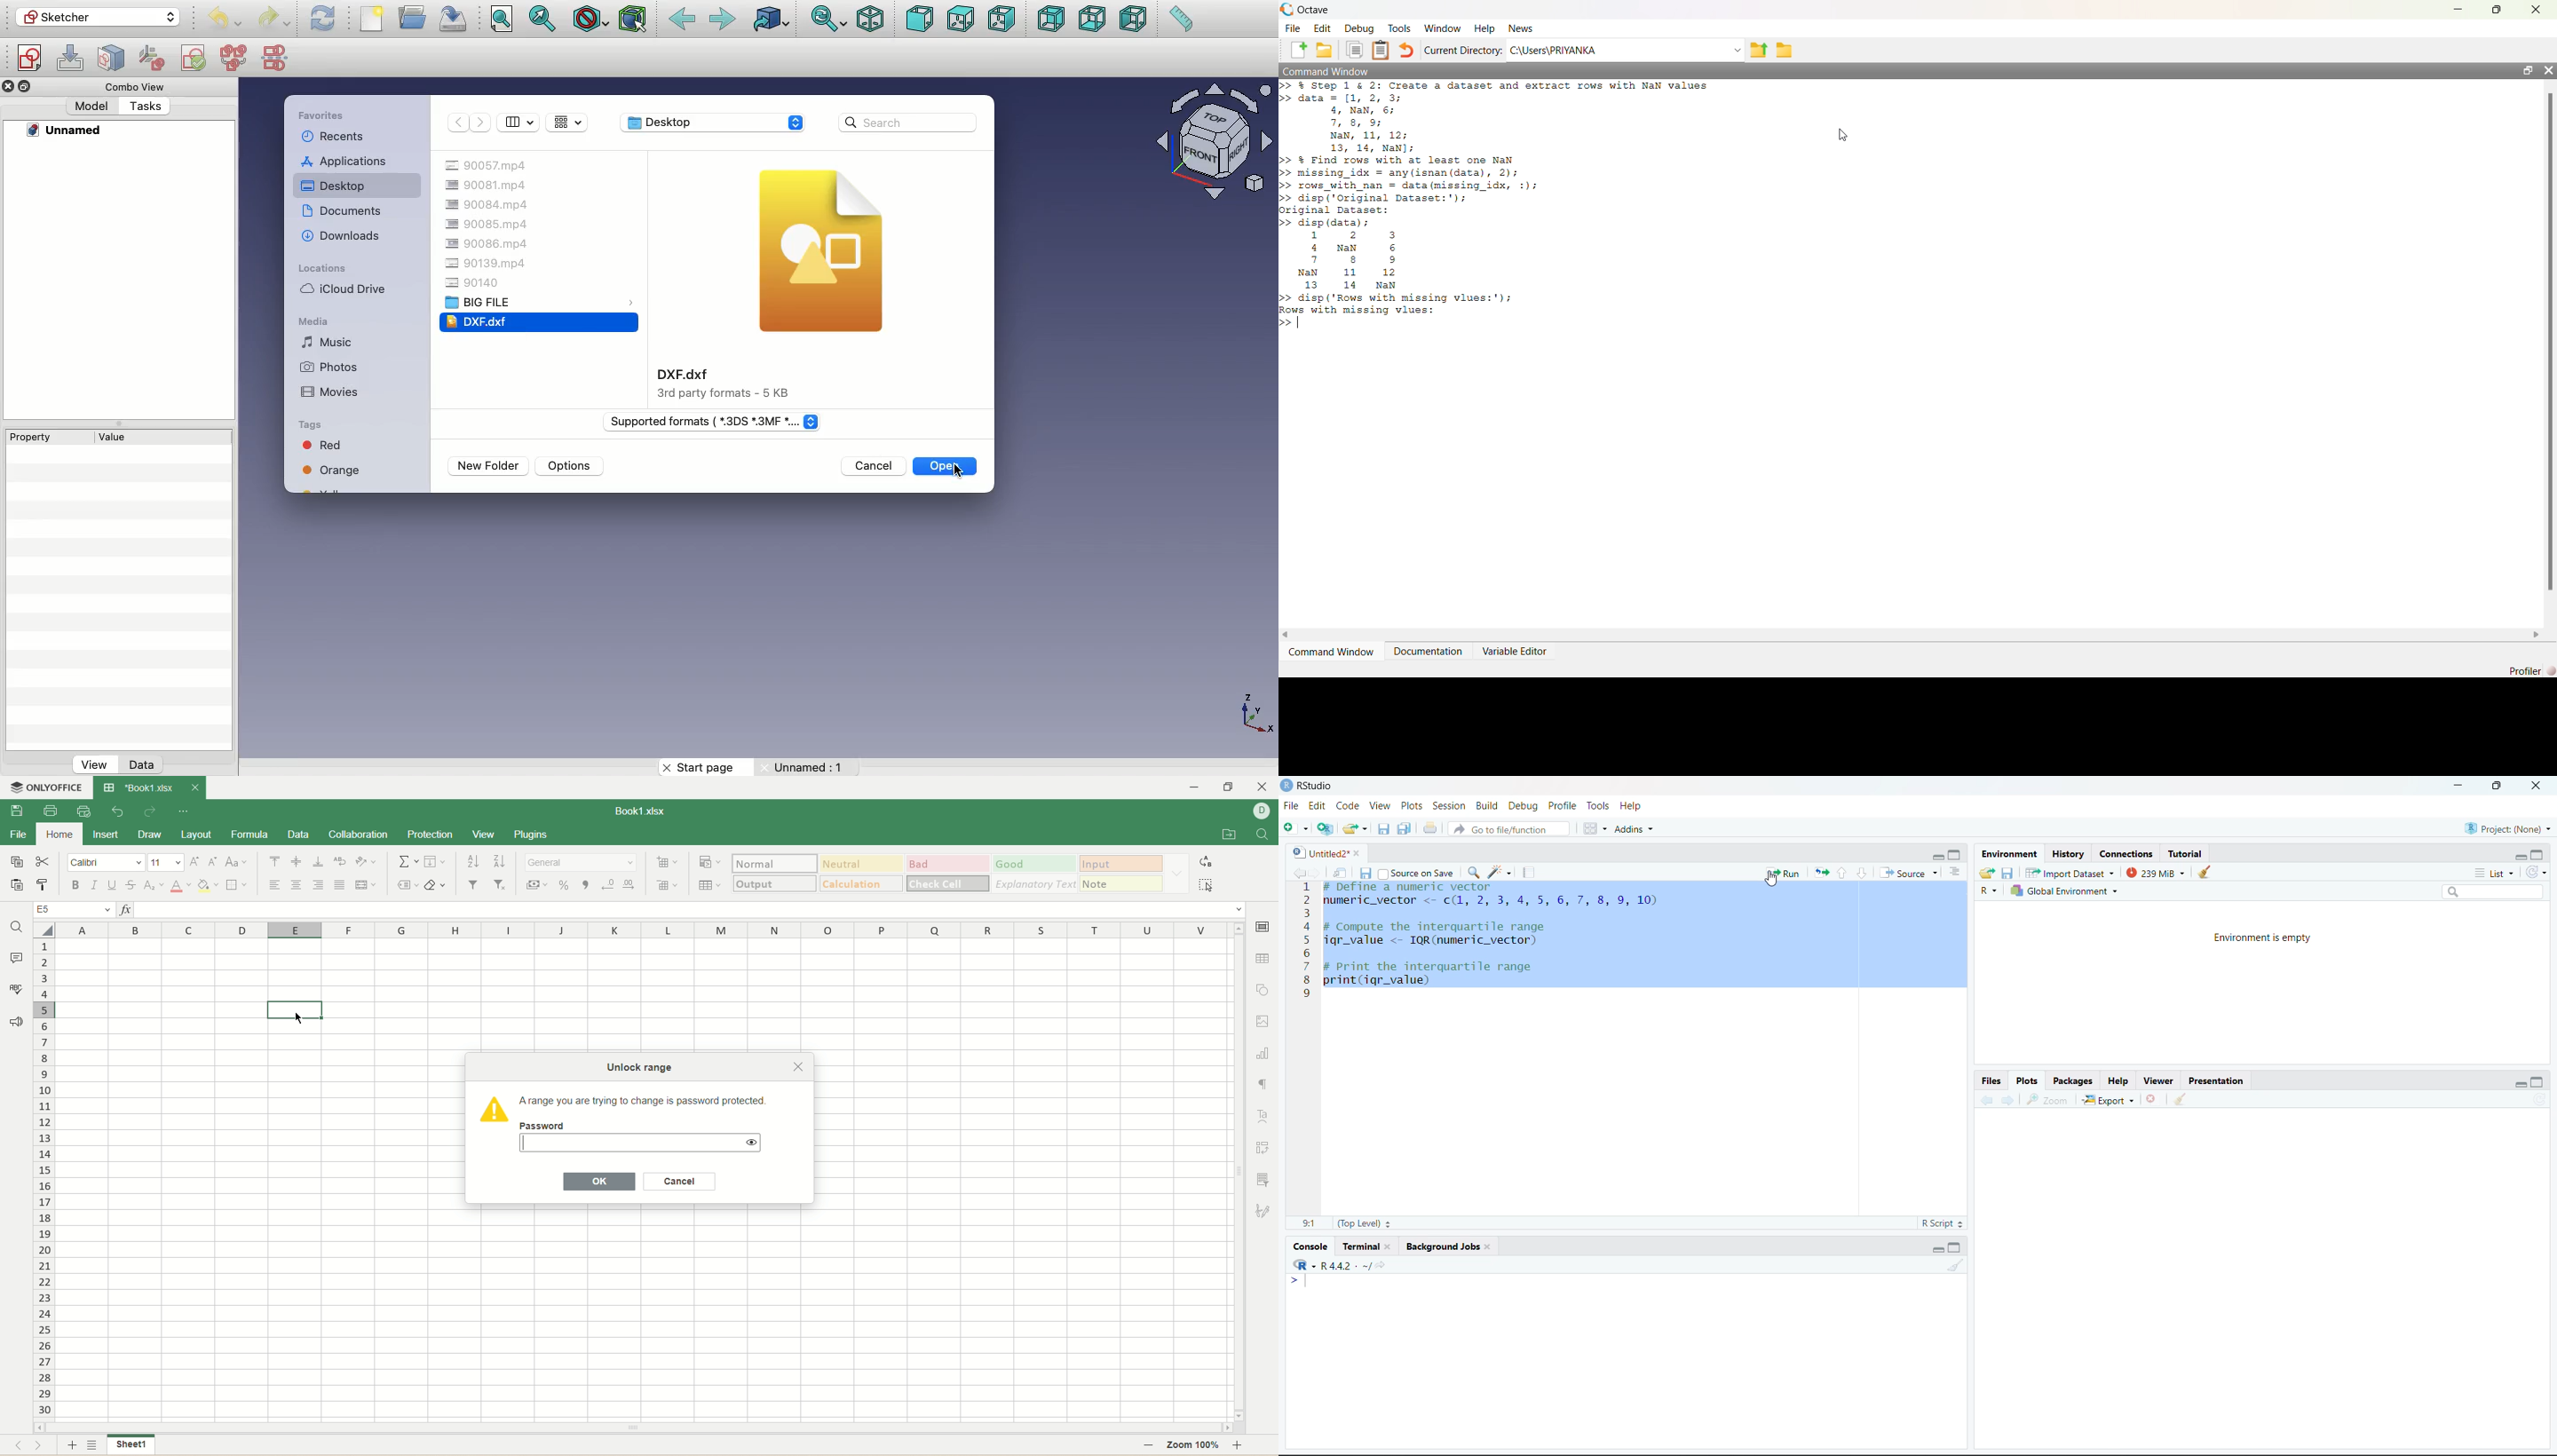 The height and width of the screenshot is (1456, 2576). Describe the element at coordinates (95, 1445) in the screenshot. I see `sheet list` at that location.